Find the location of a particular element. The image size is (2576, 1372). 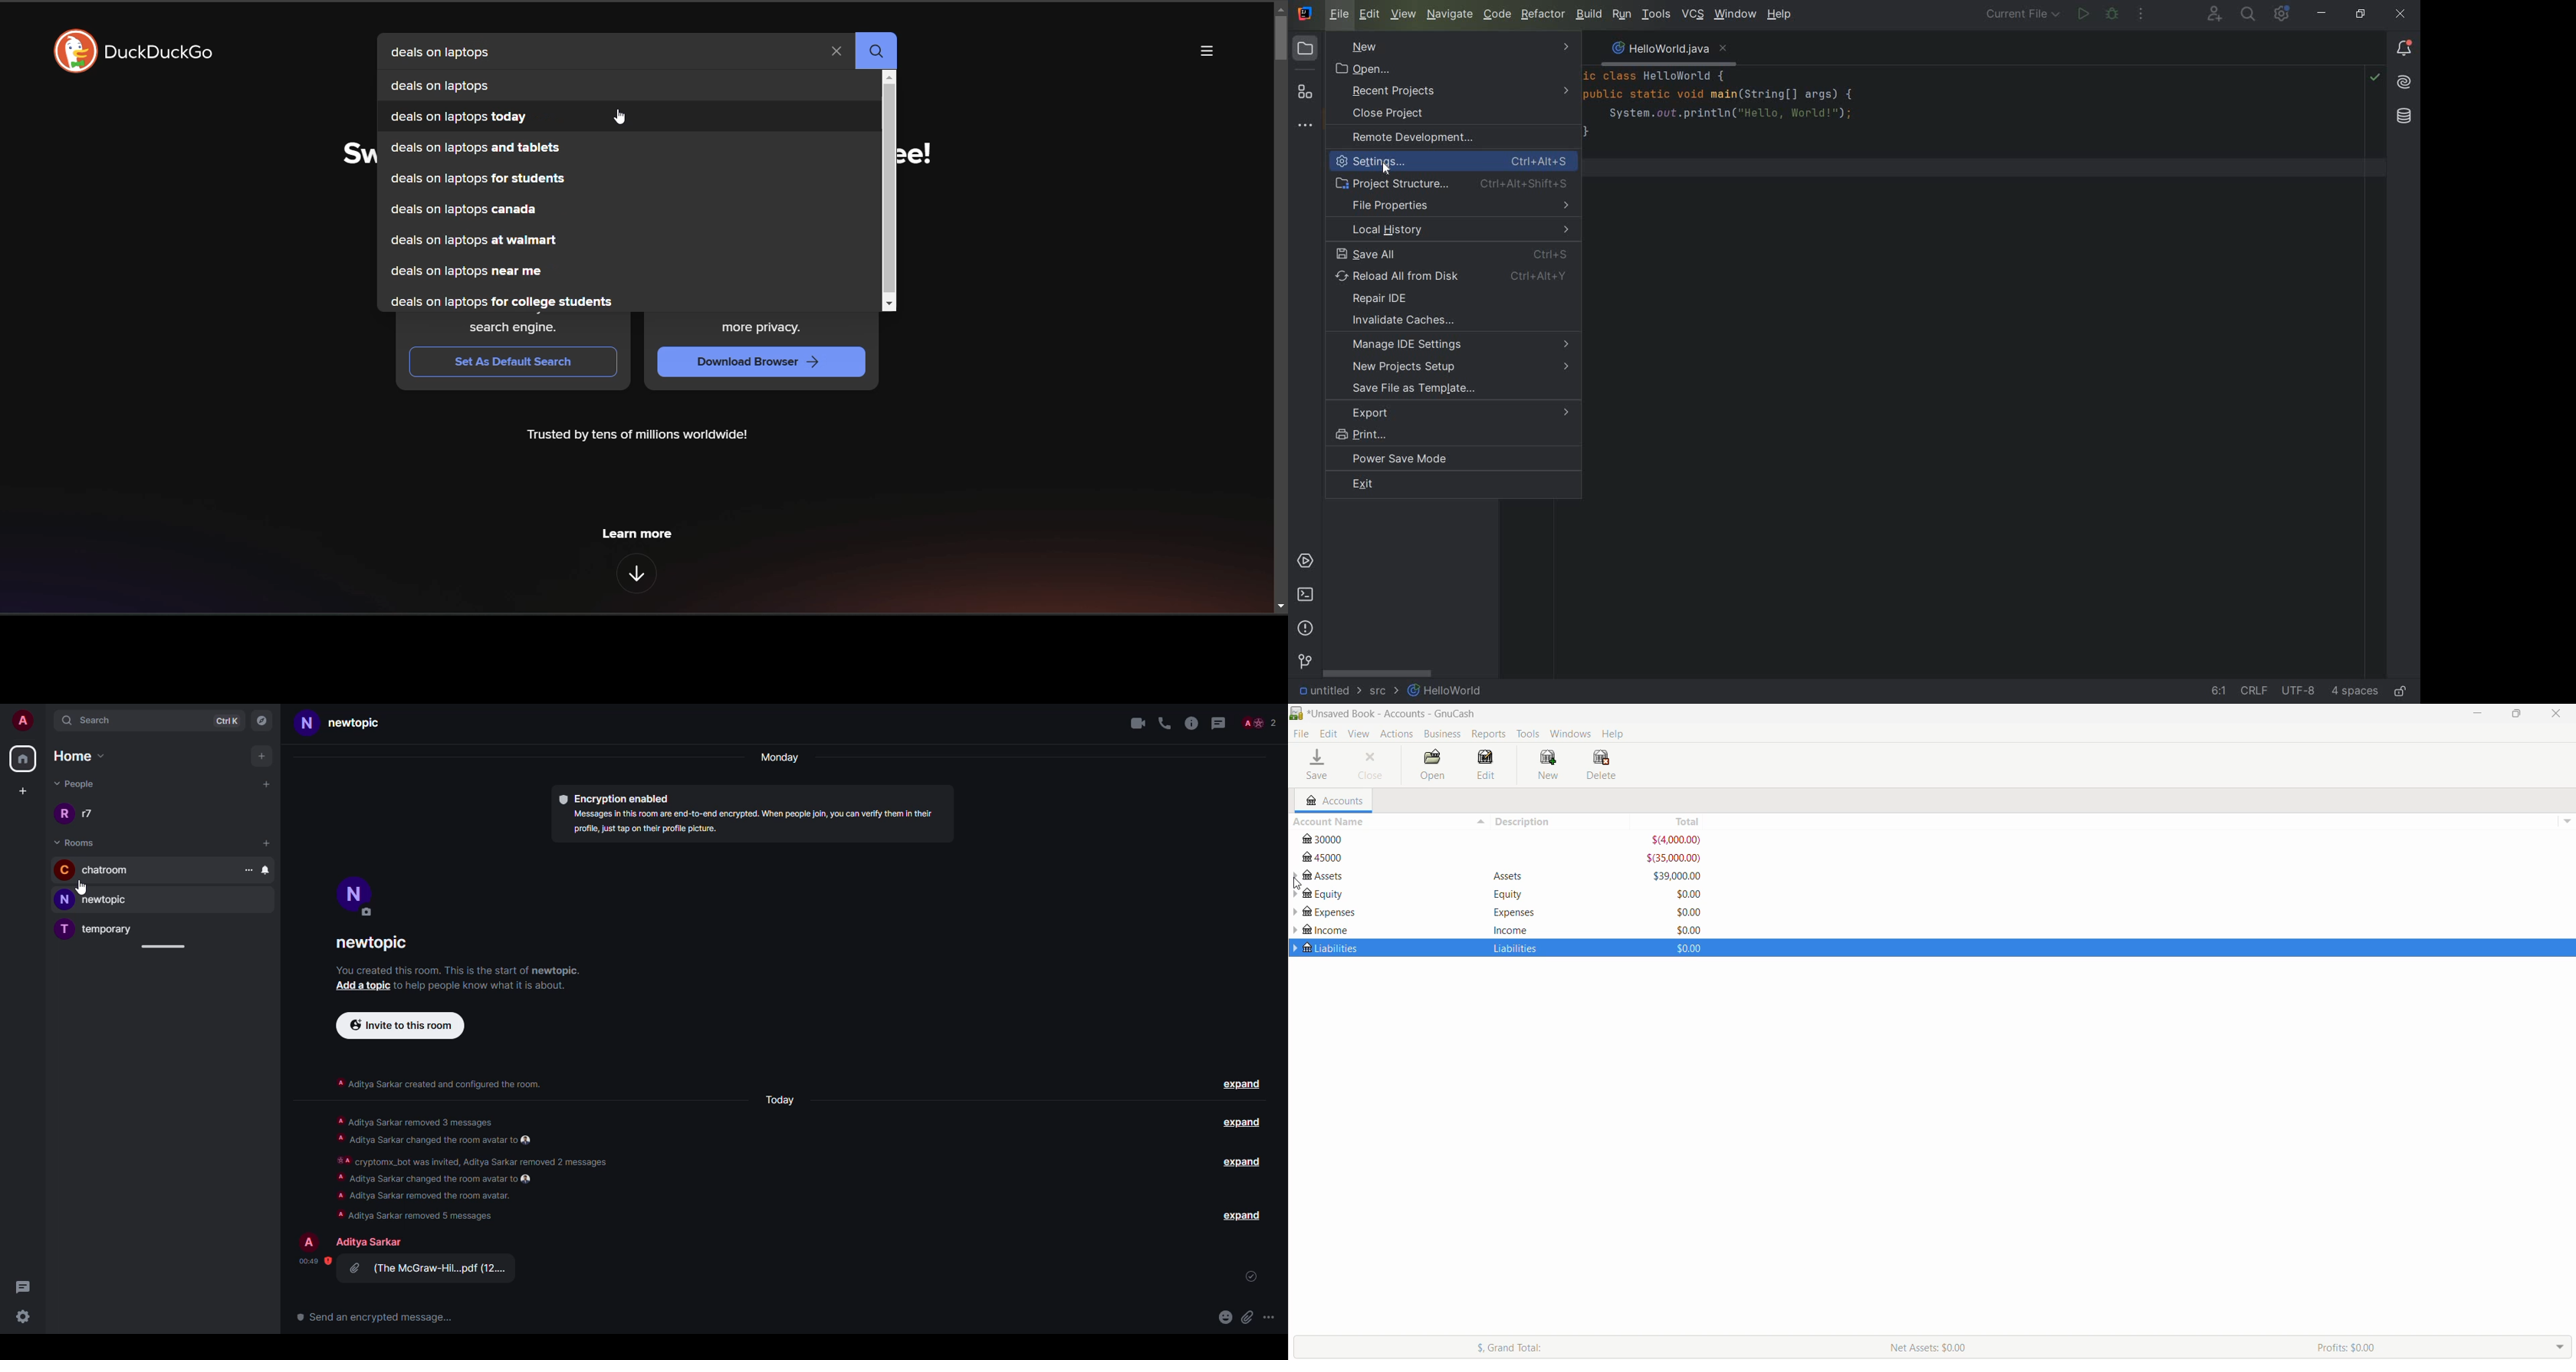

Help is located at coordinates (1614, 733).